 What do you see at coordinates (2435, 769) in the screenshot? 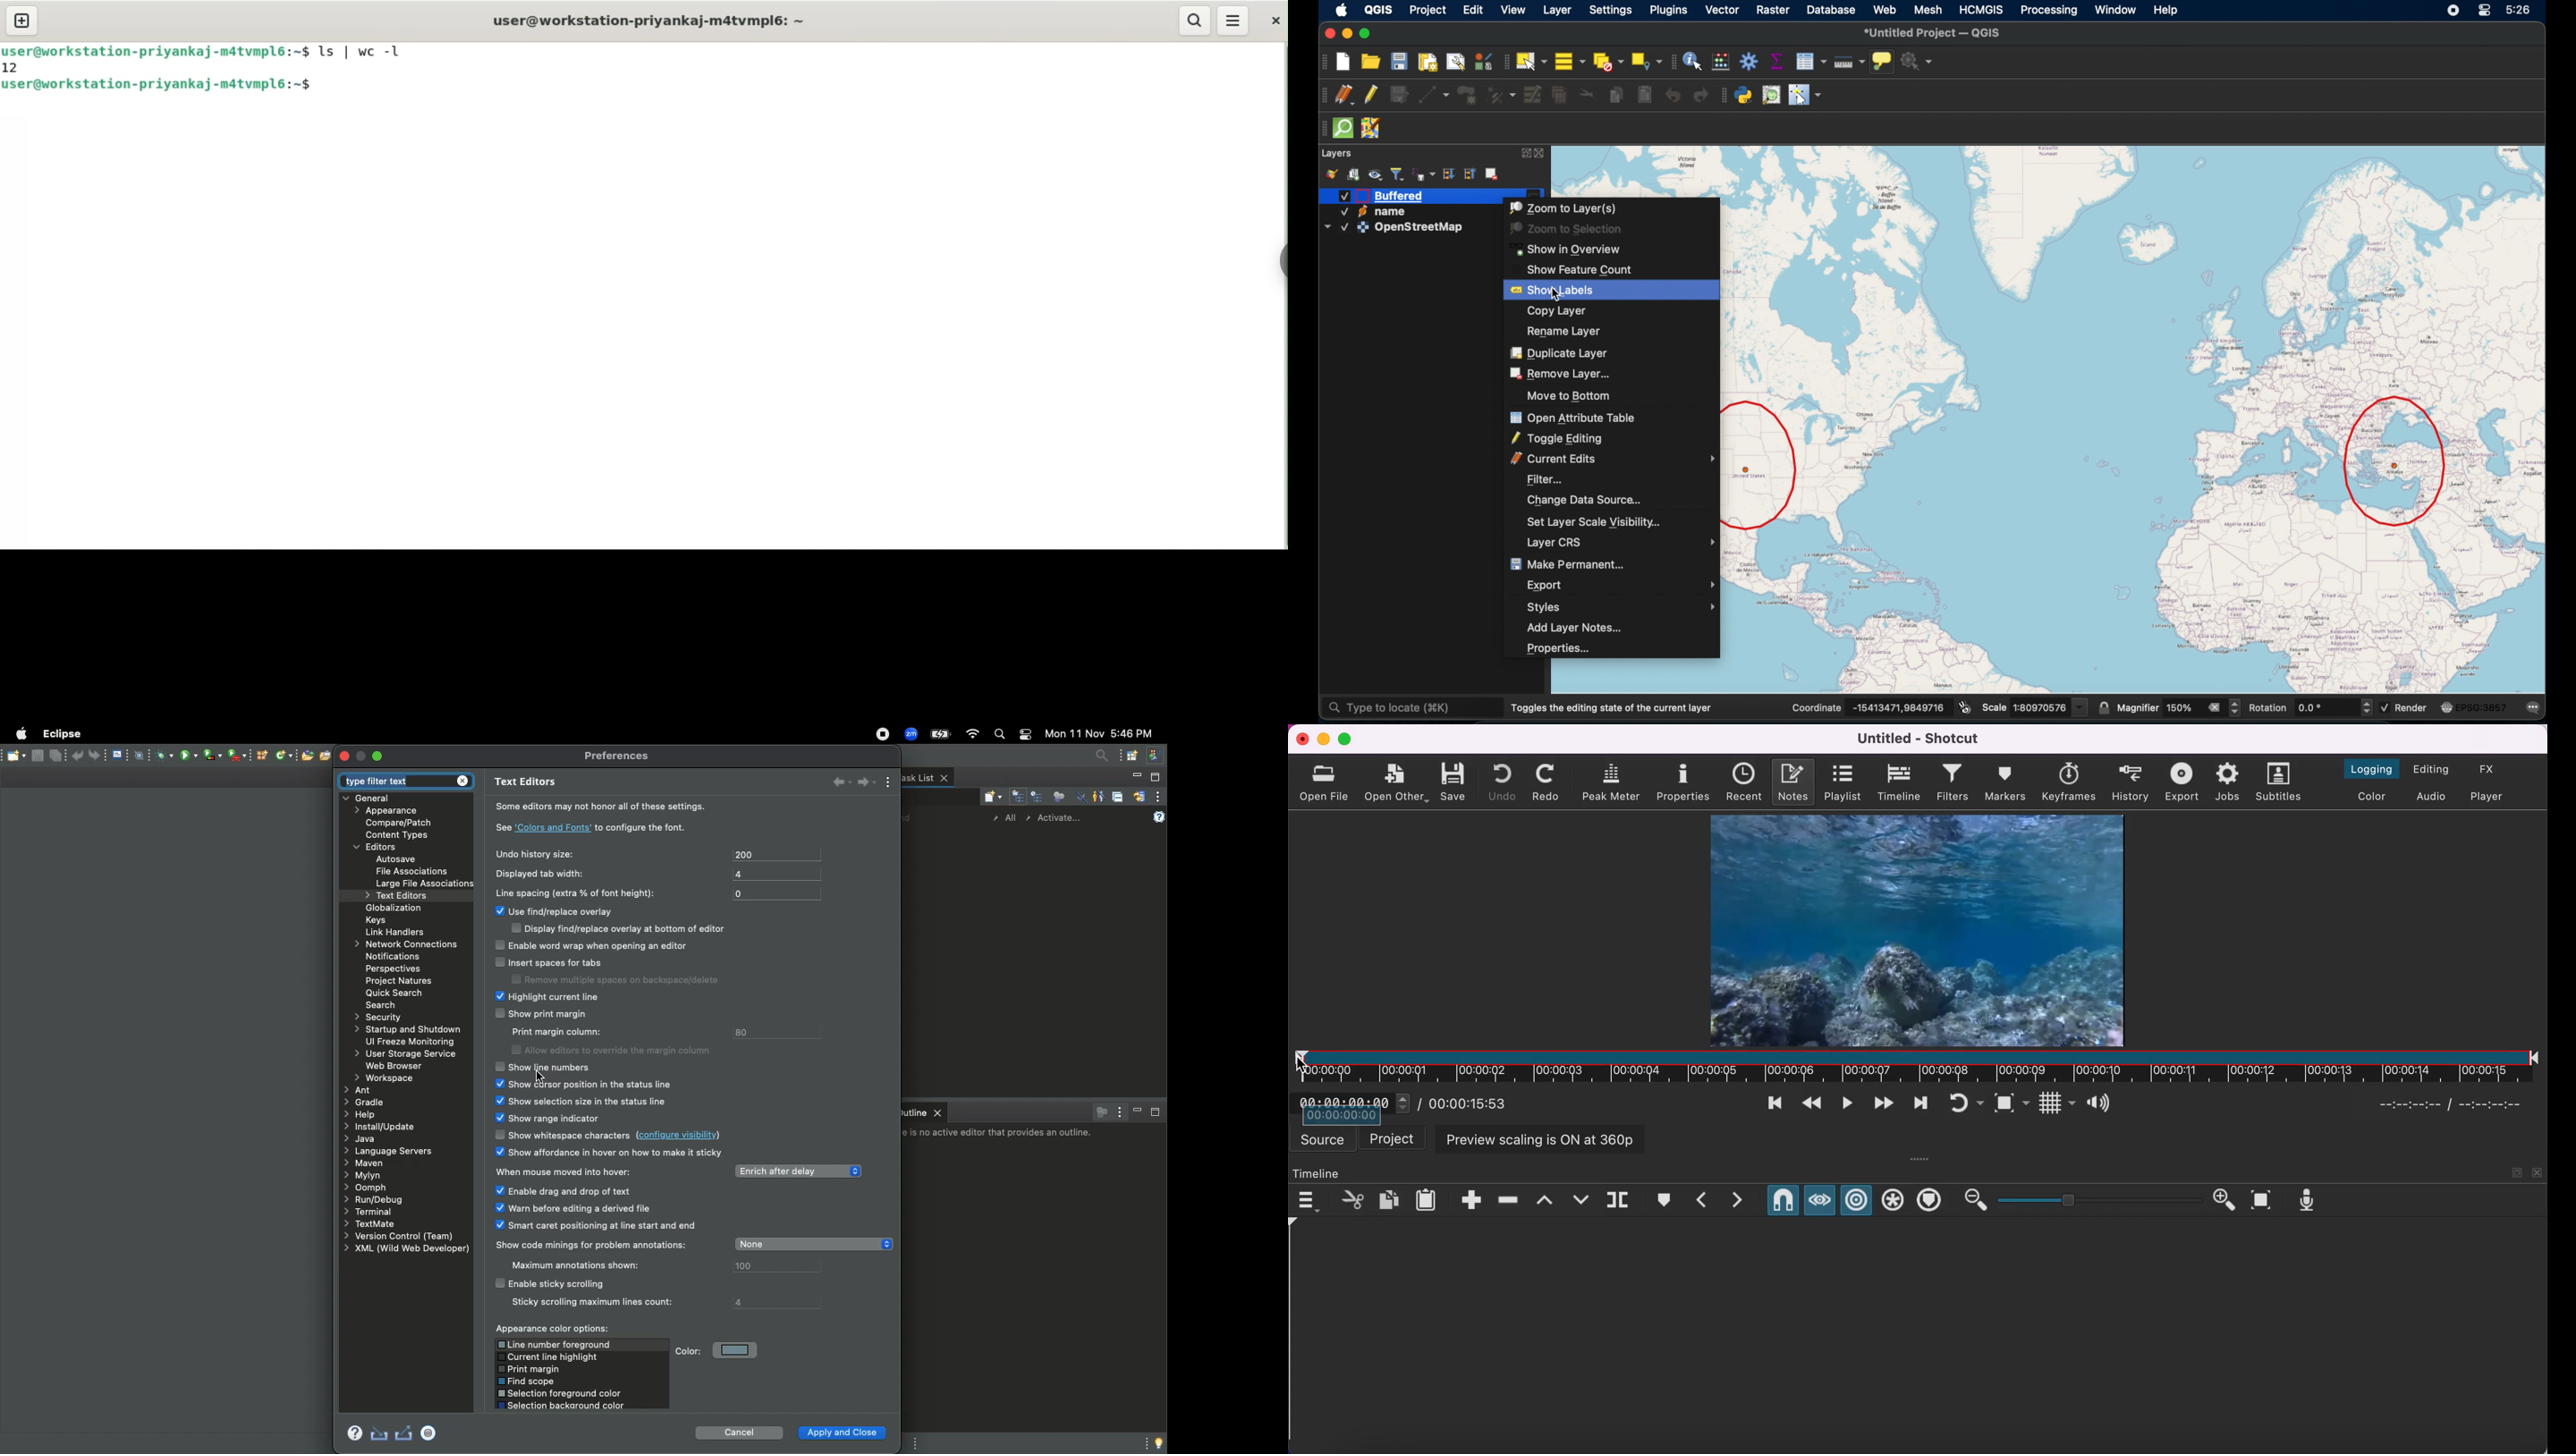
I see `switch to the editing layout` at bounding box center [2435, 769].